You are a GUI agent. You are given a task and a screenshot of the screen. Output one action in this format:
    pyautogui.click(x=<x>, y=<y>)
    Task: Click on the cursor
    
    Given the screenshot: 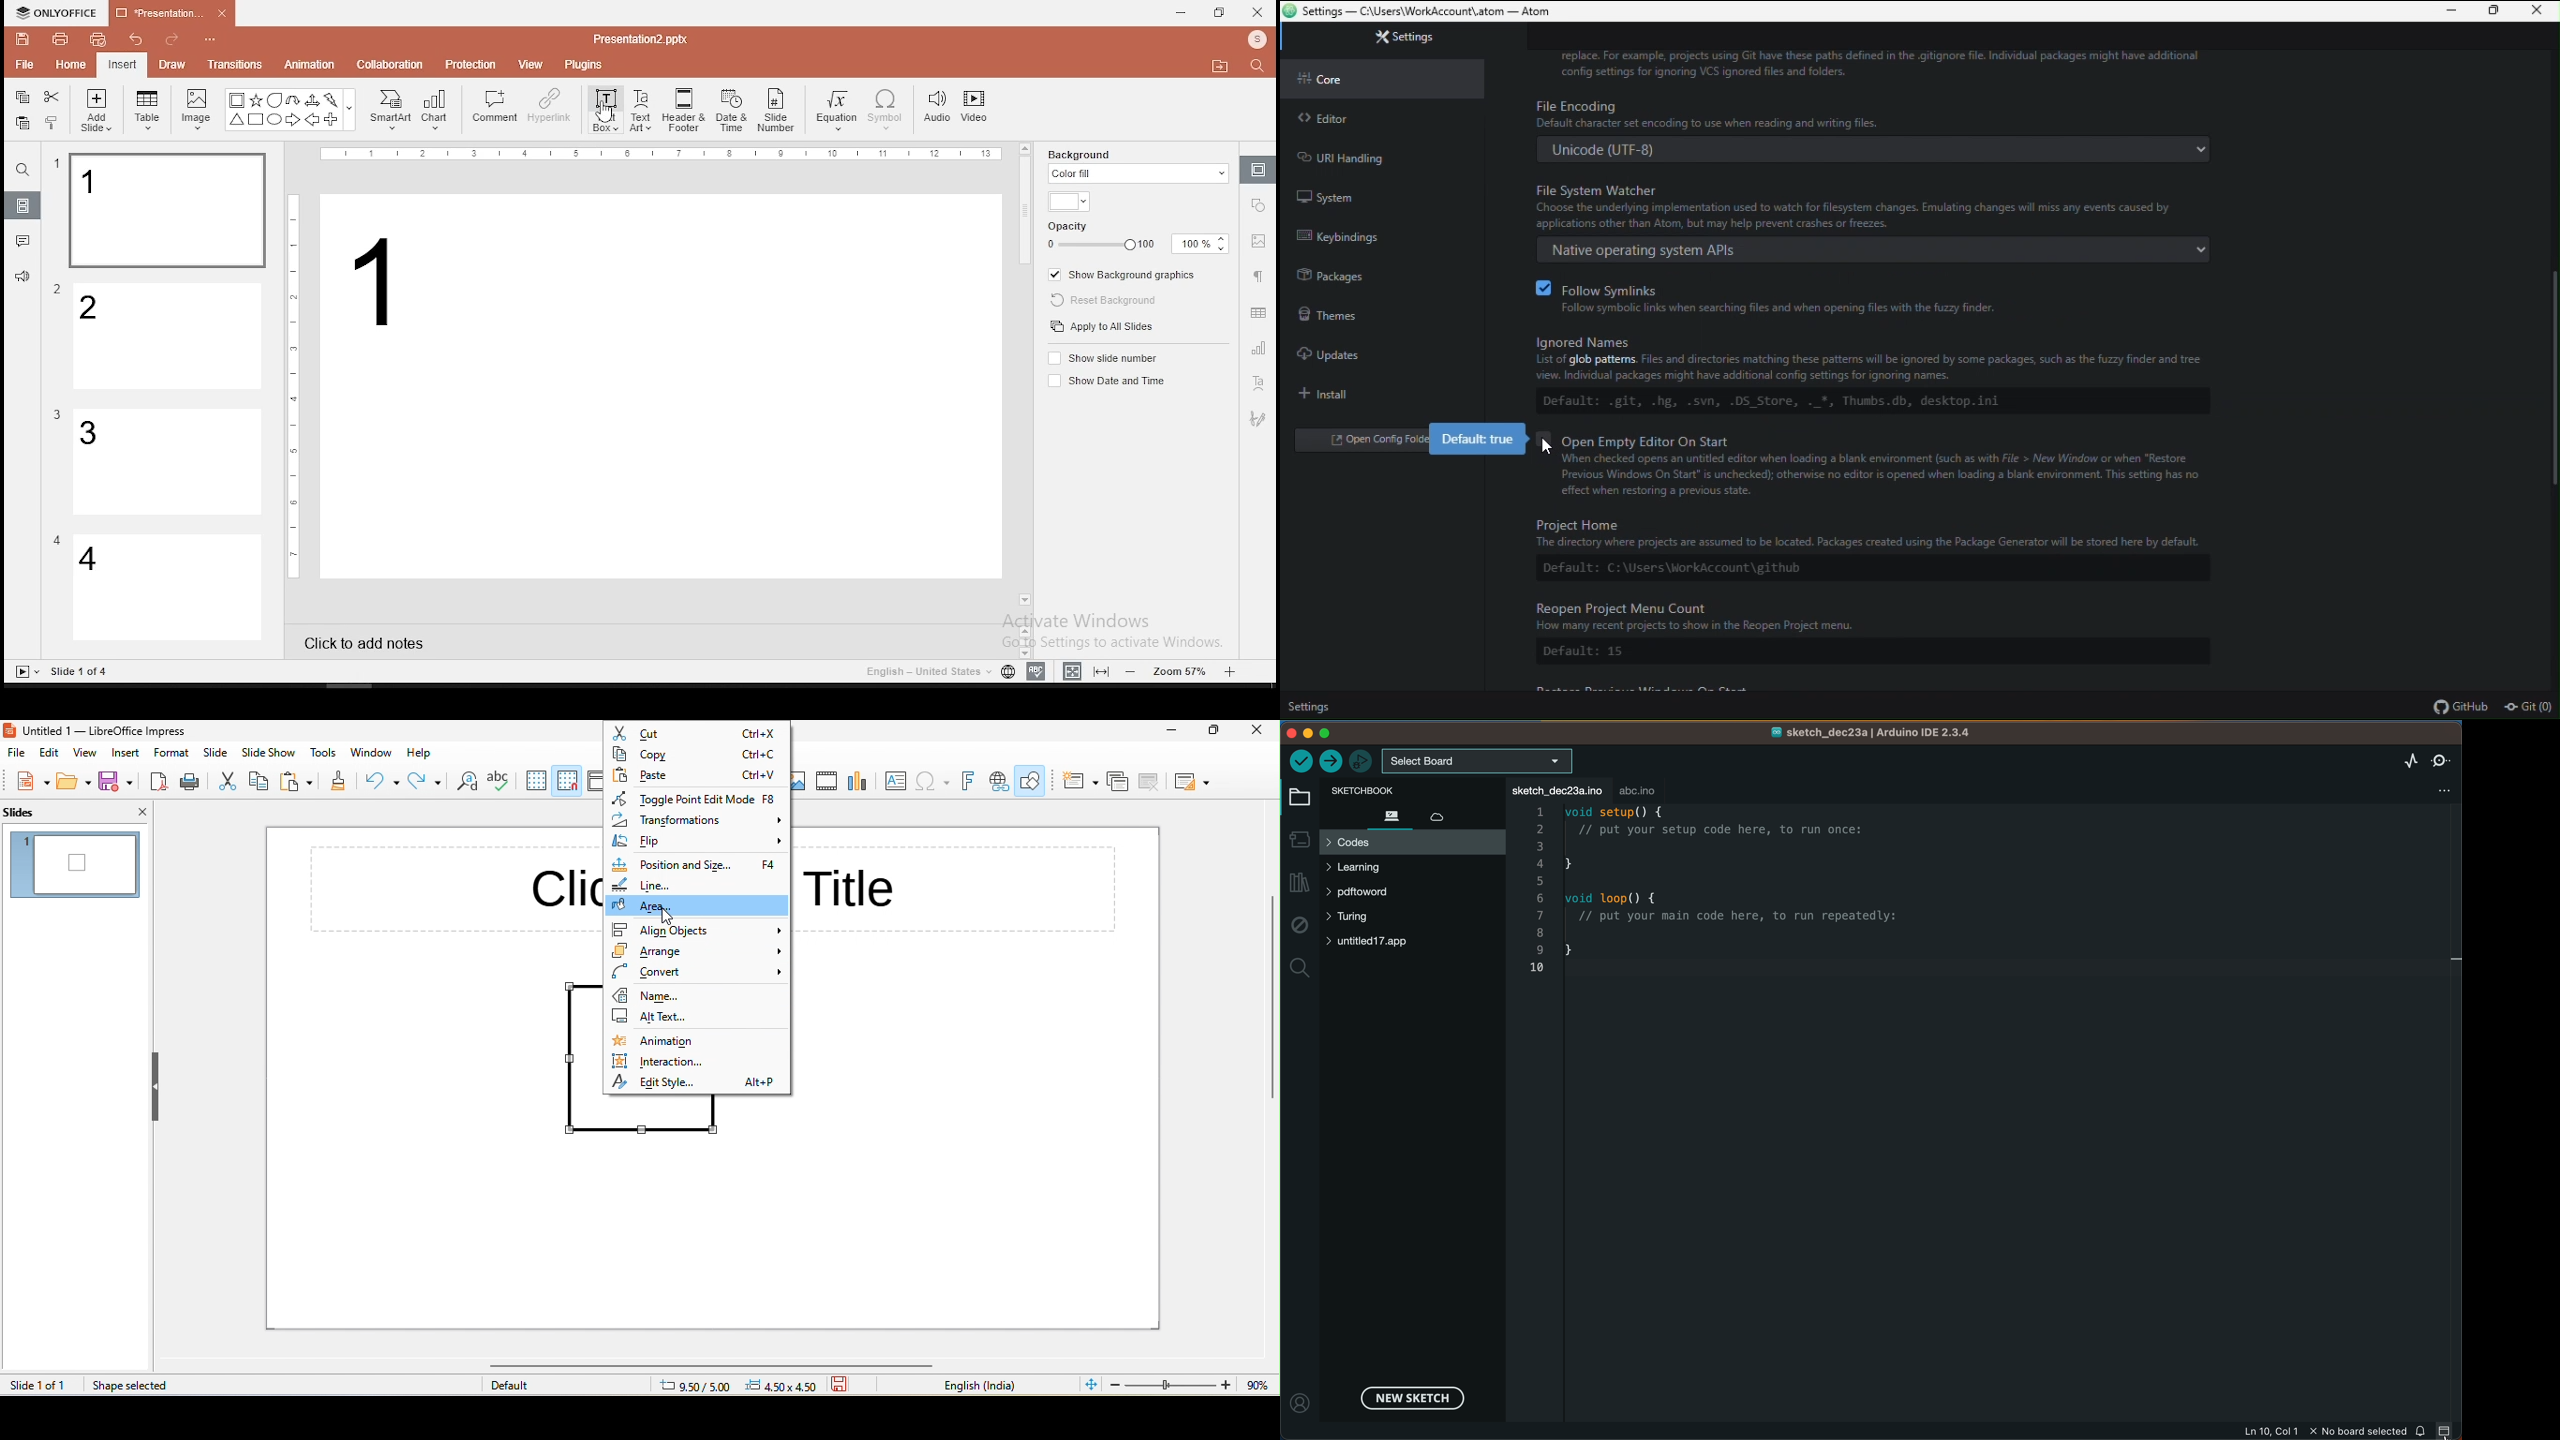 What is the action you would take?
    pyautogui.click(x=1546, y=447)
    